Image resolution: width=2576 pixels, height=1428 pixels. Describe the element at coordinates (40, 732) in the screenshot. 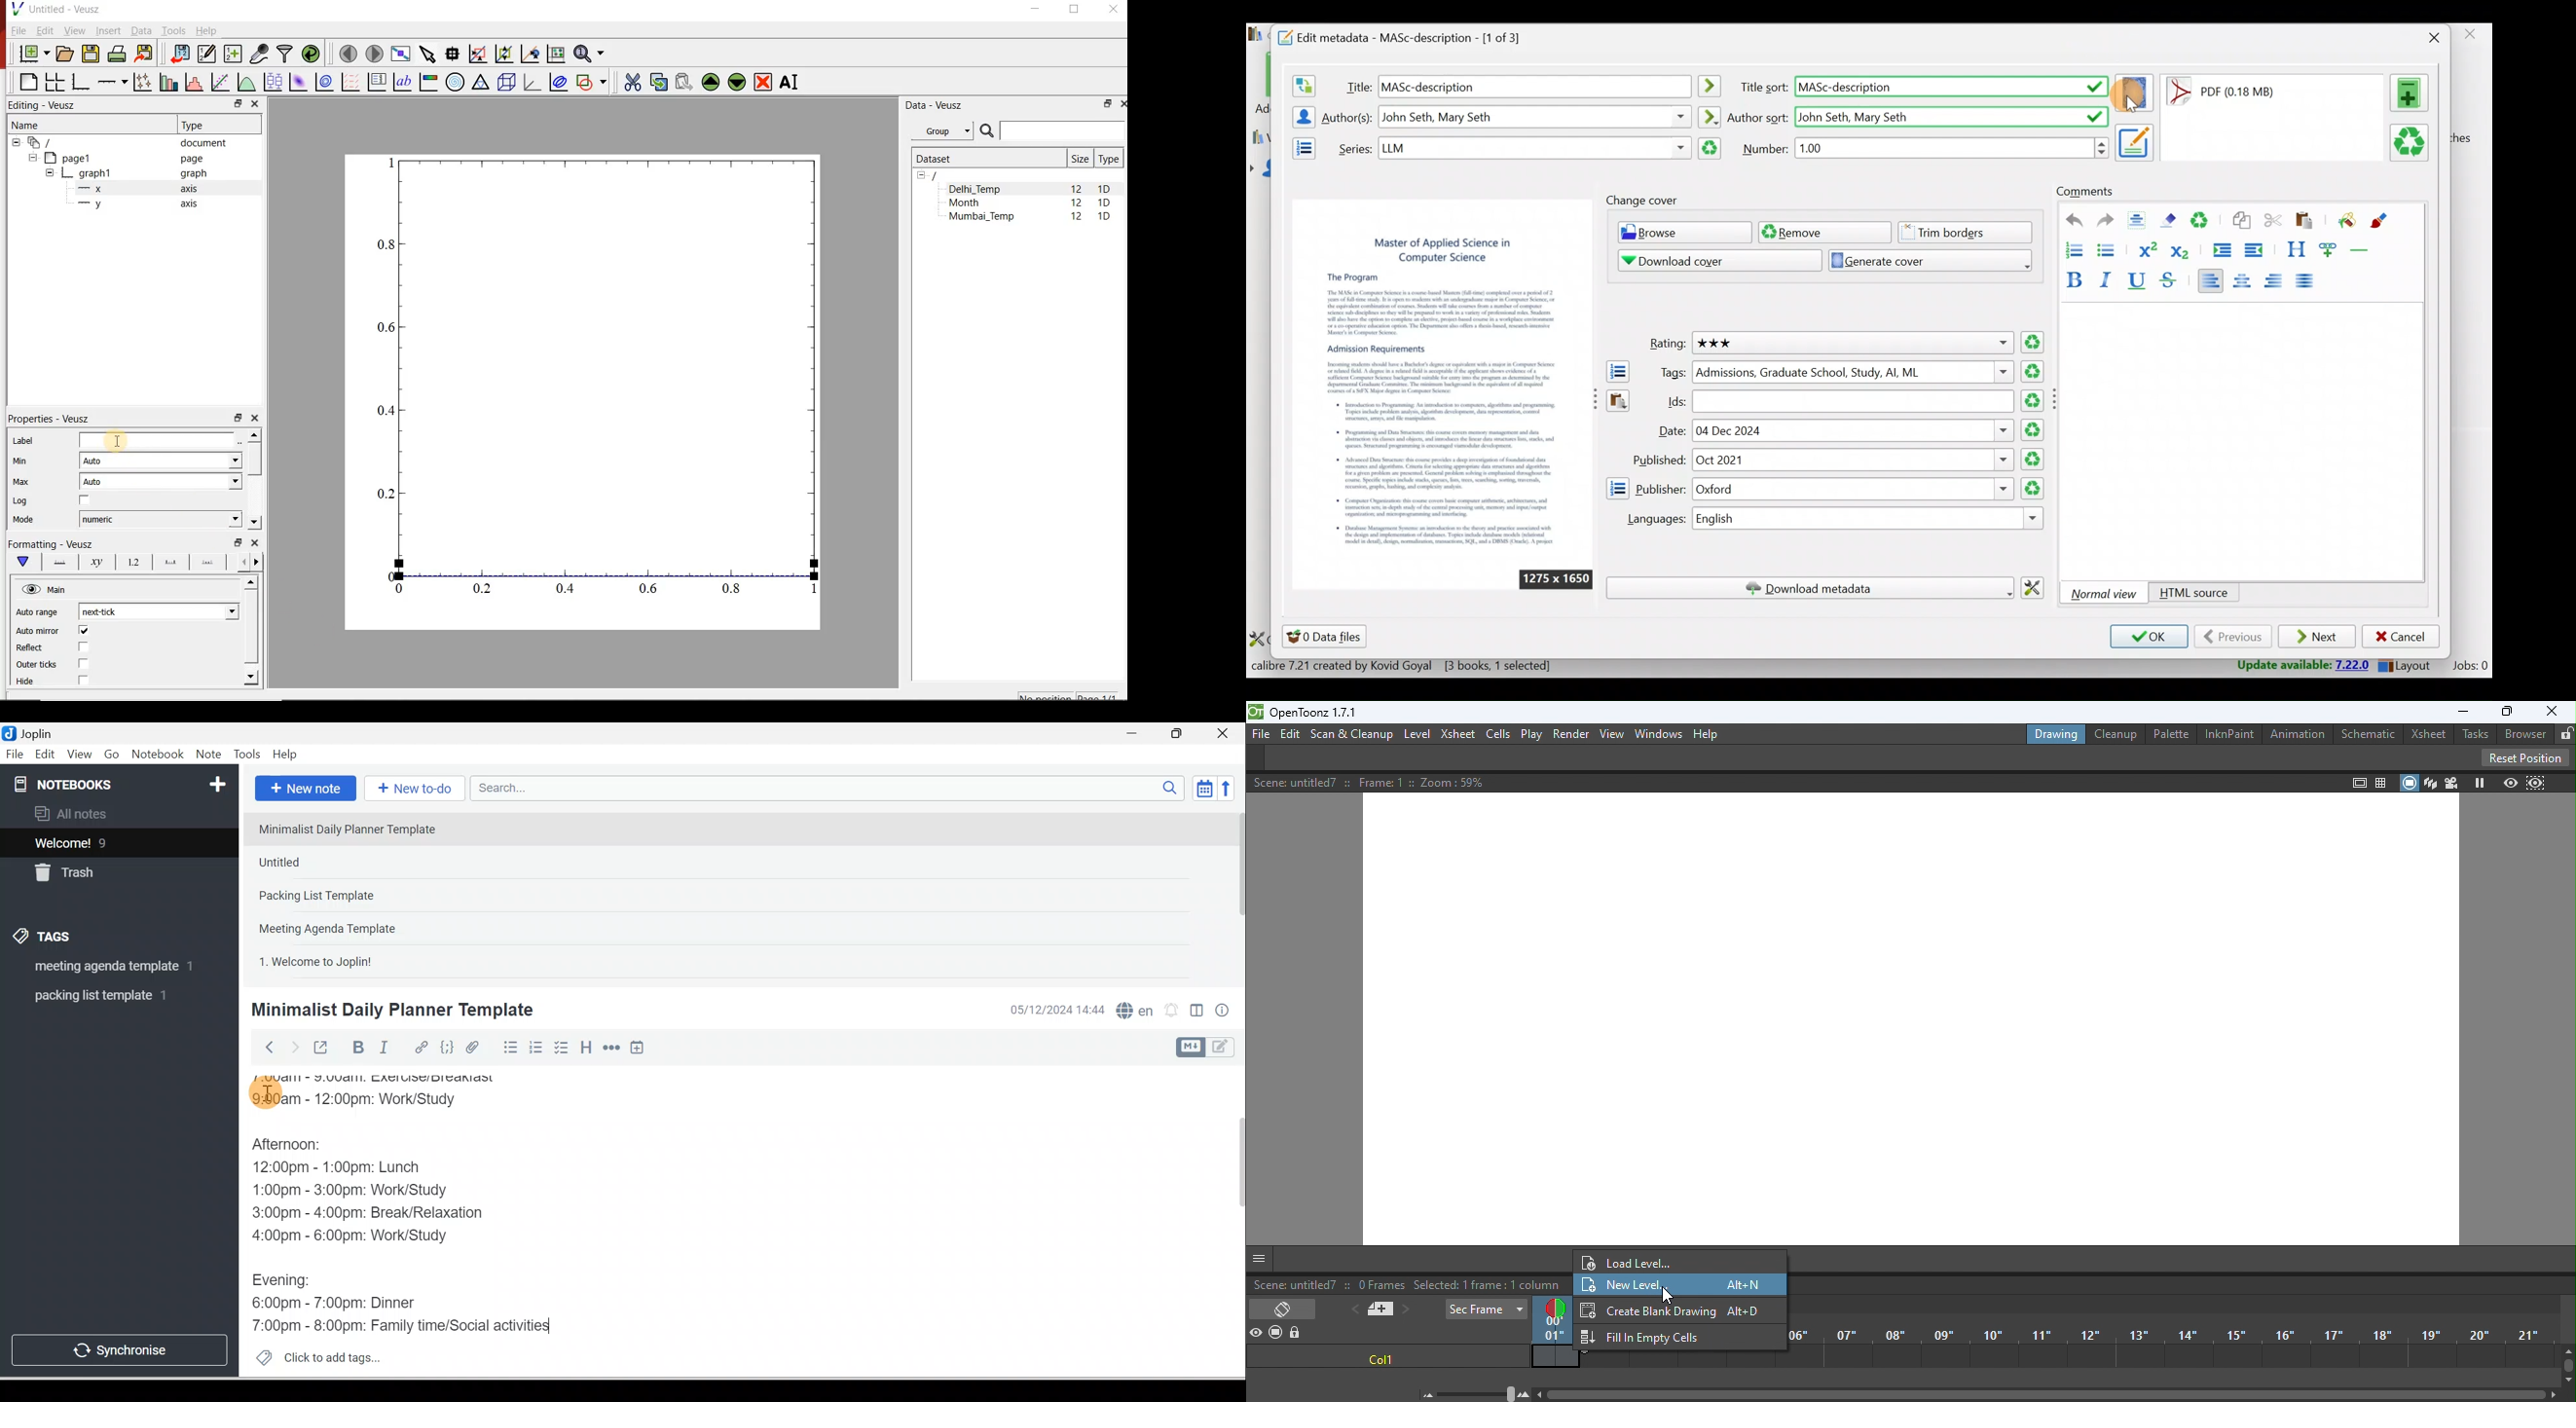

I see `Joplin` at that location.